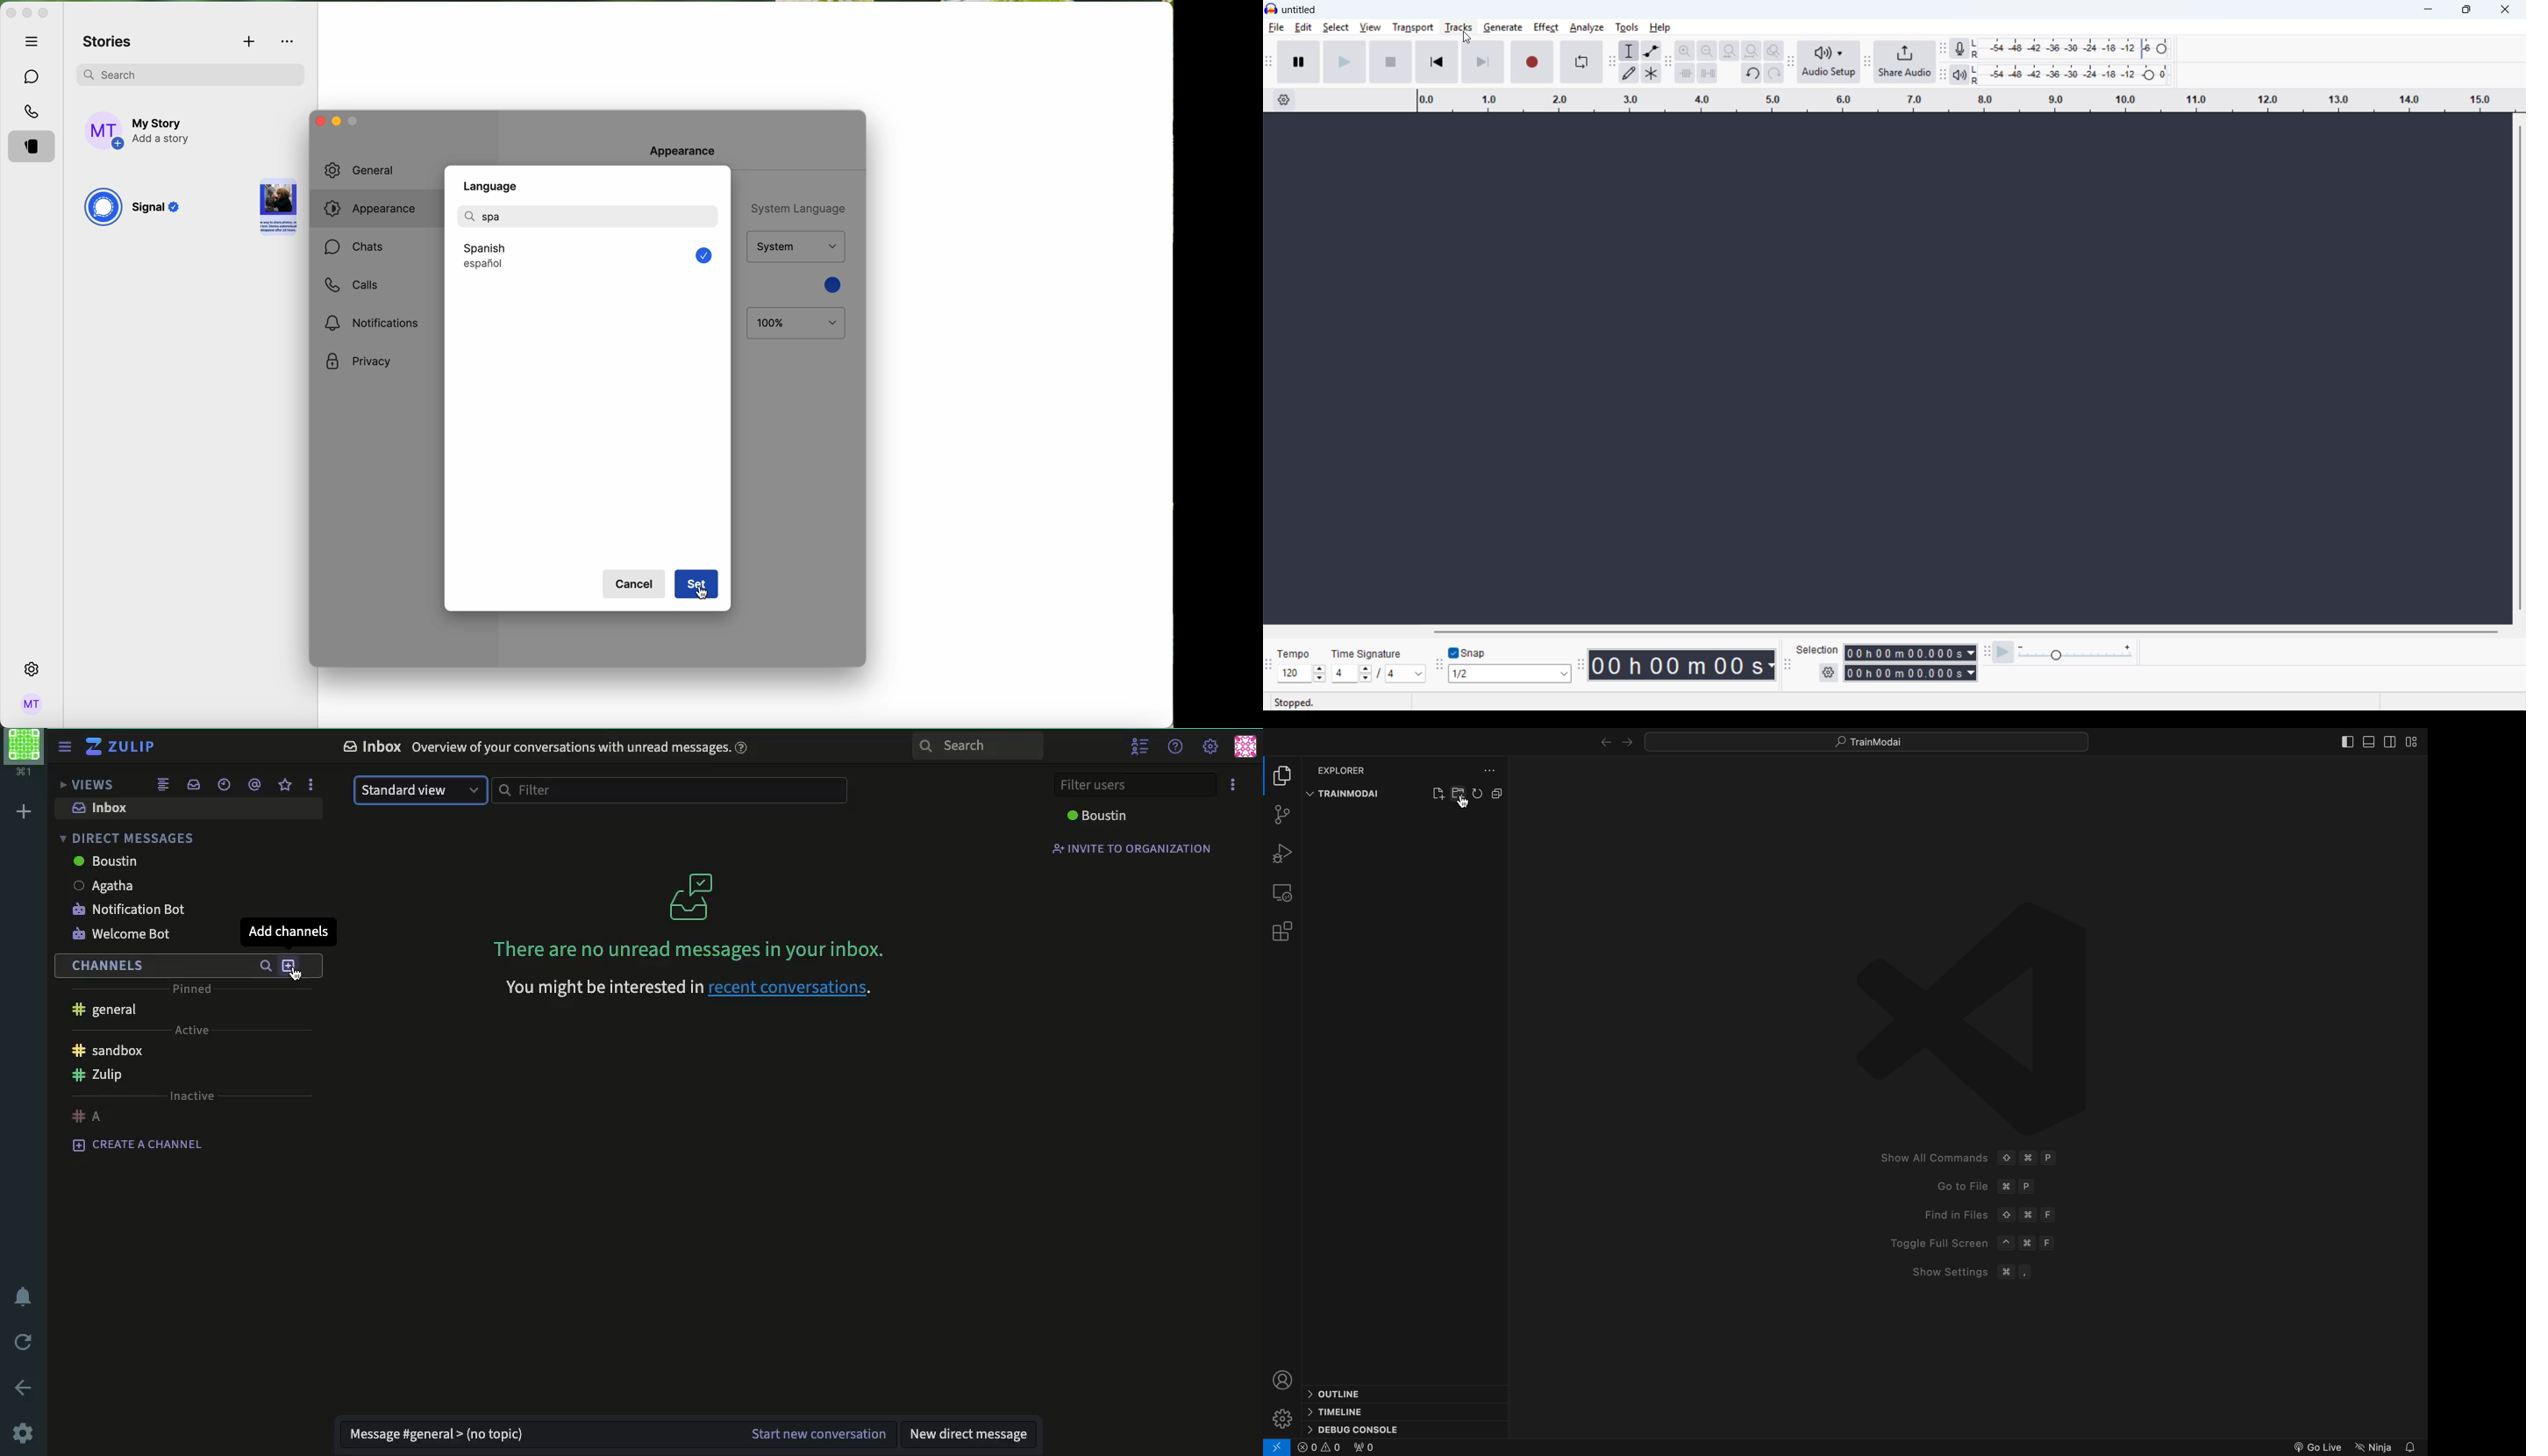 The width and height of the screenshot is (2548, 1456). I want to click on Cursor , so click(1468, 37).